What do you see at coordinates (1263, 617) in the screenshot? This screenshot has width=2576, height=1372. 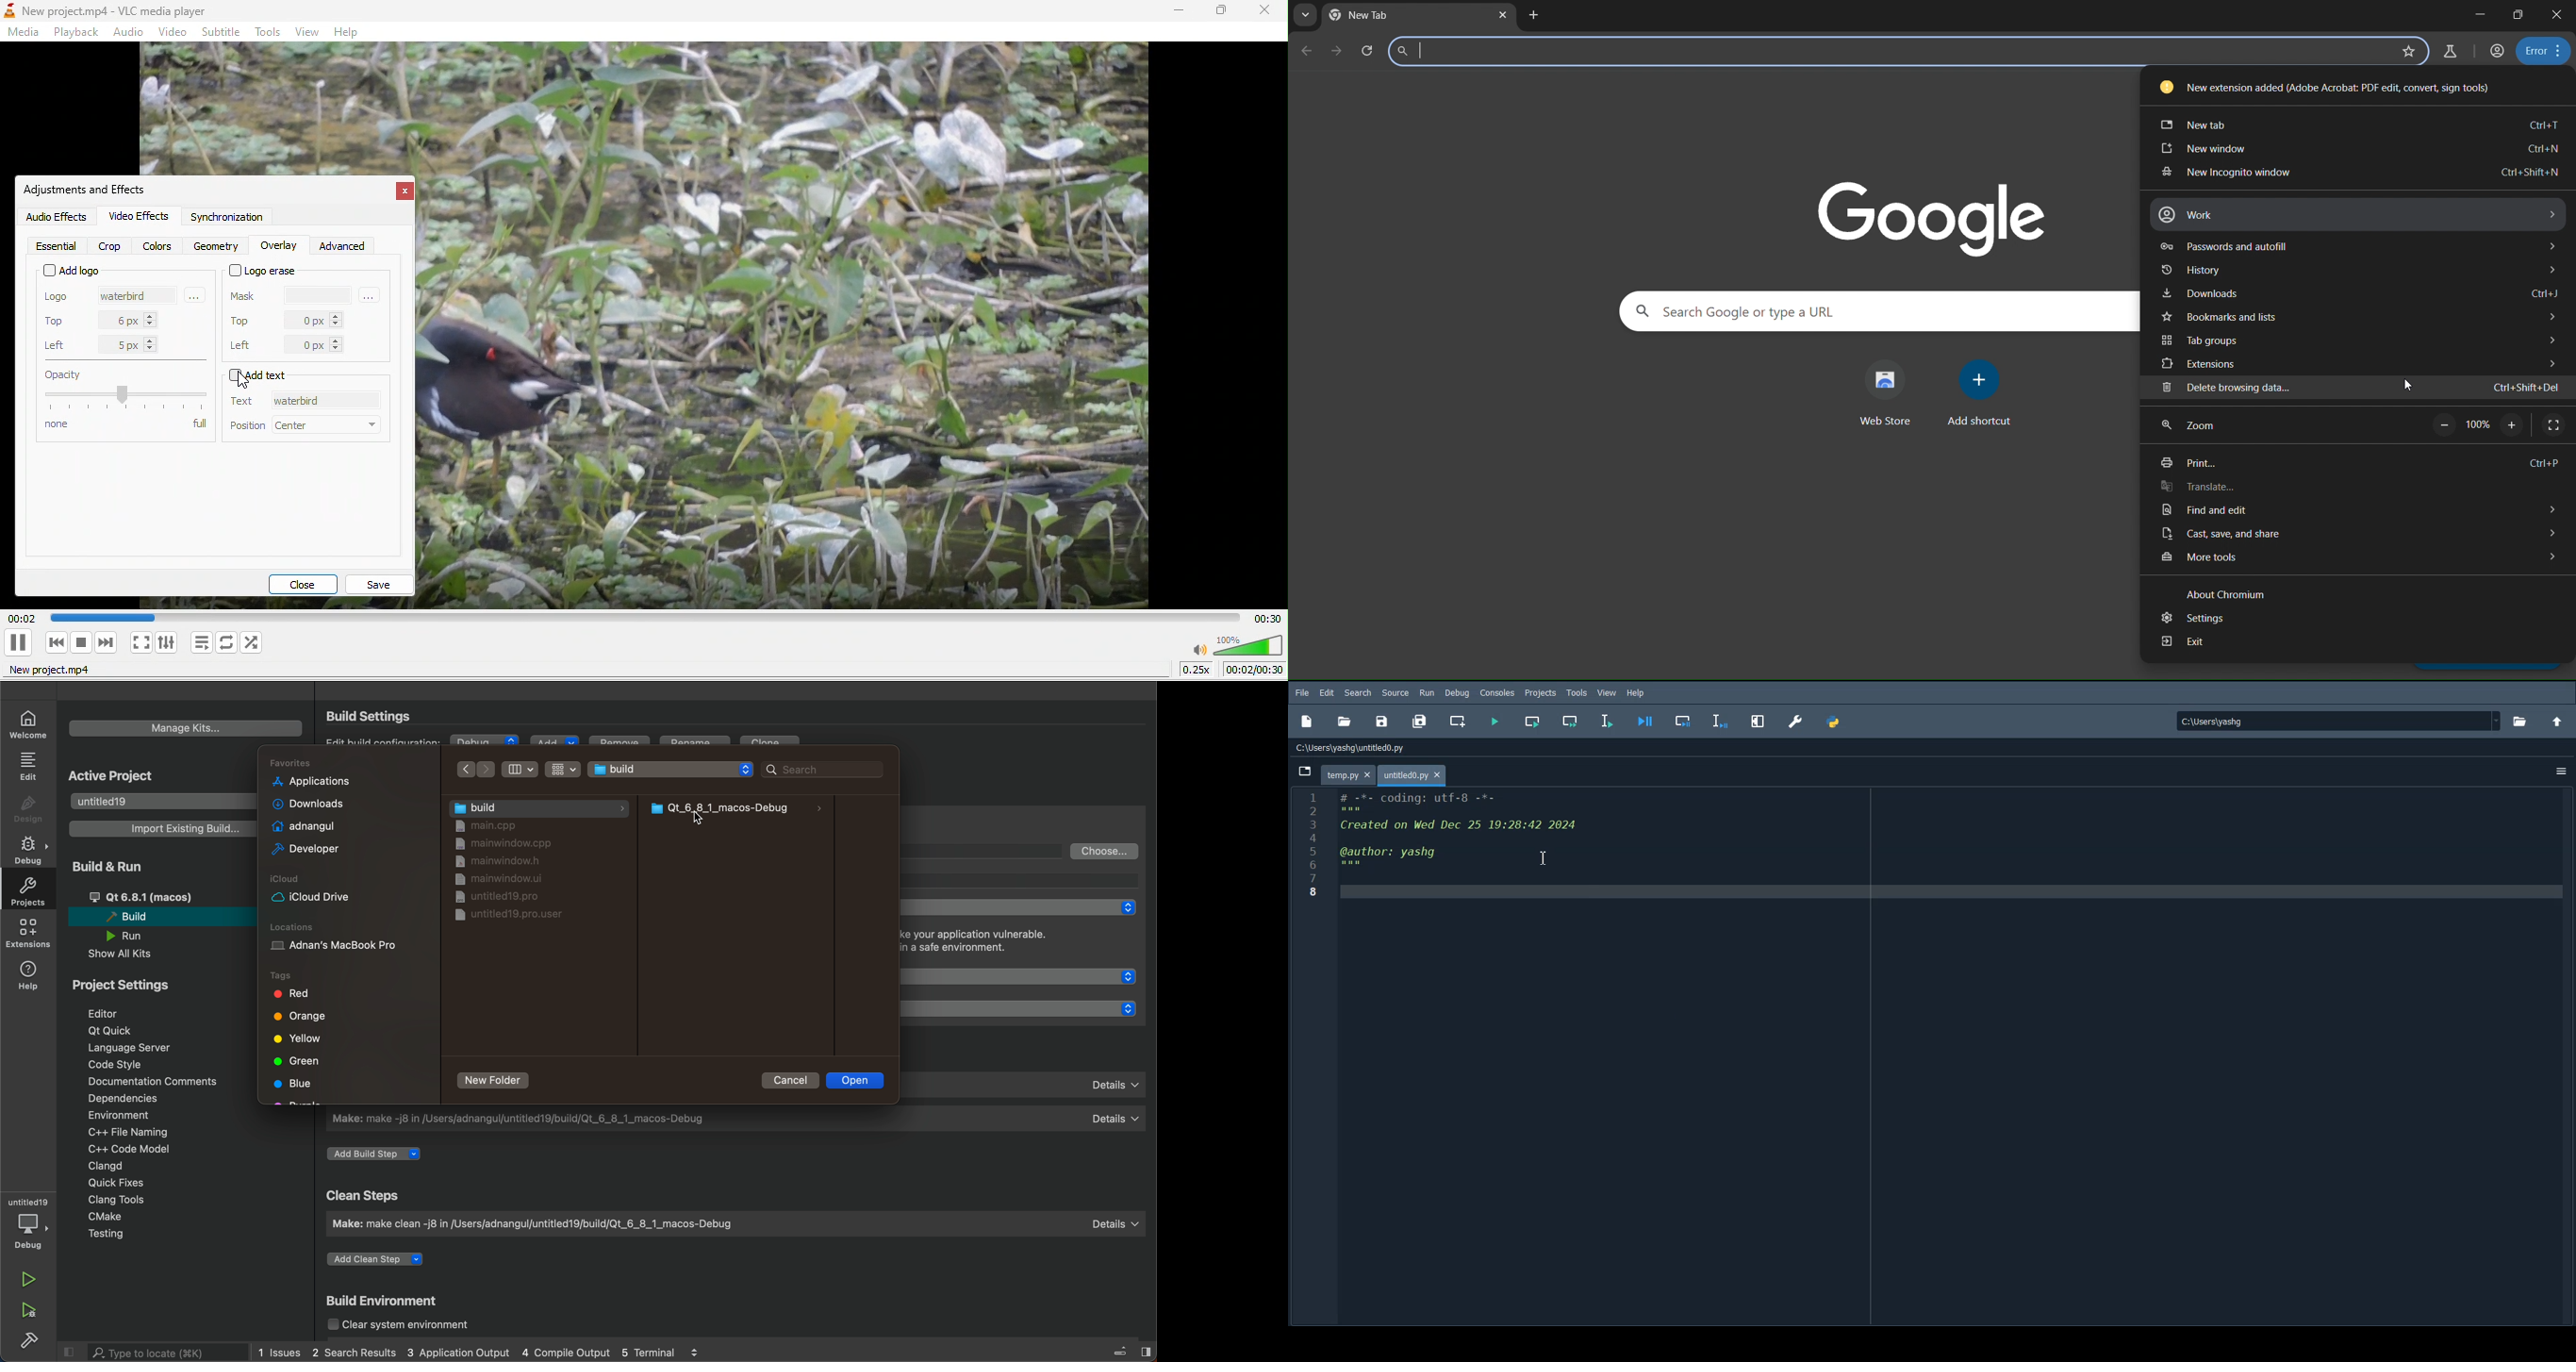 I see `total time` at bounding box center [1263, 617].